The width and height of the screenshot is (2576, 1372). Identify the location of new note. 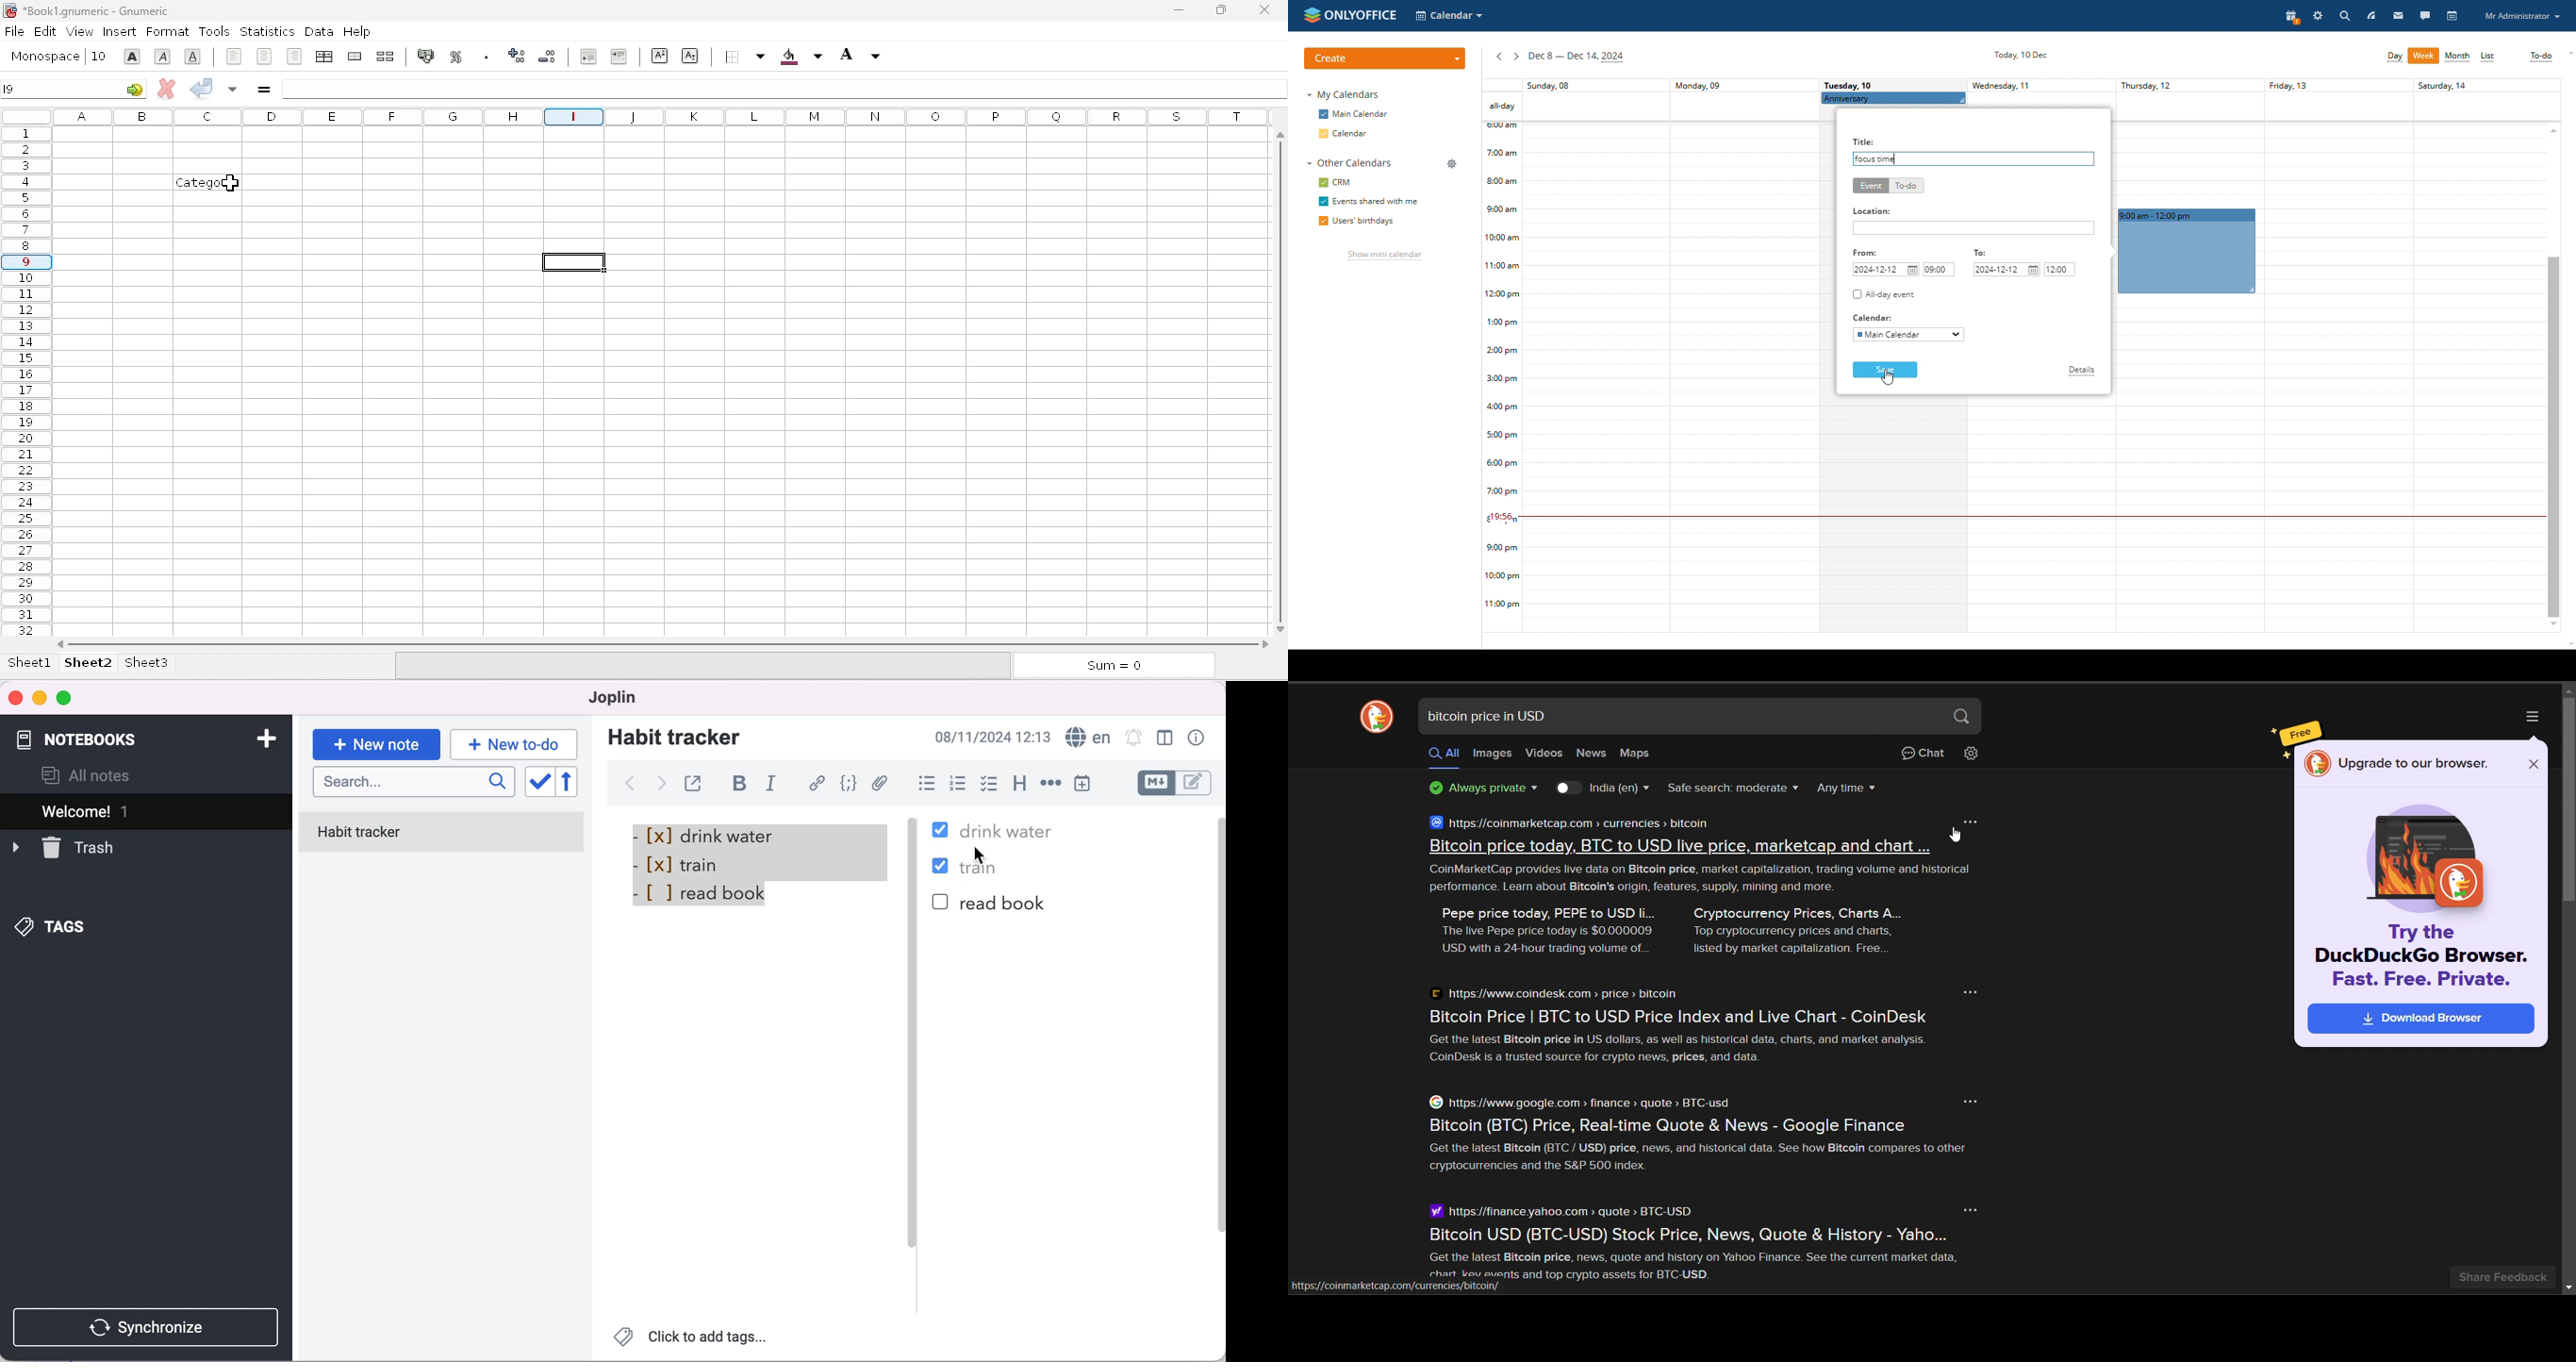
(376, 745).